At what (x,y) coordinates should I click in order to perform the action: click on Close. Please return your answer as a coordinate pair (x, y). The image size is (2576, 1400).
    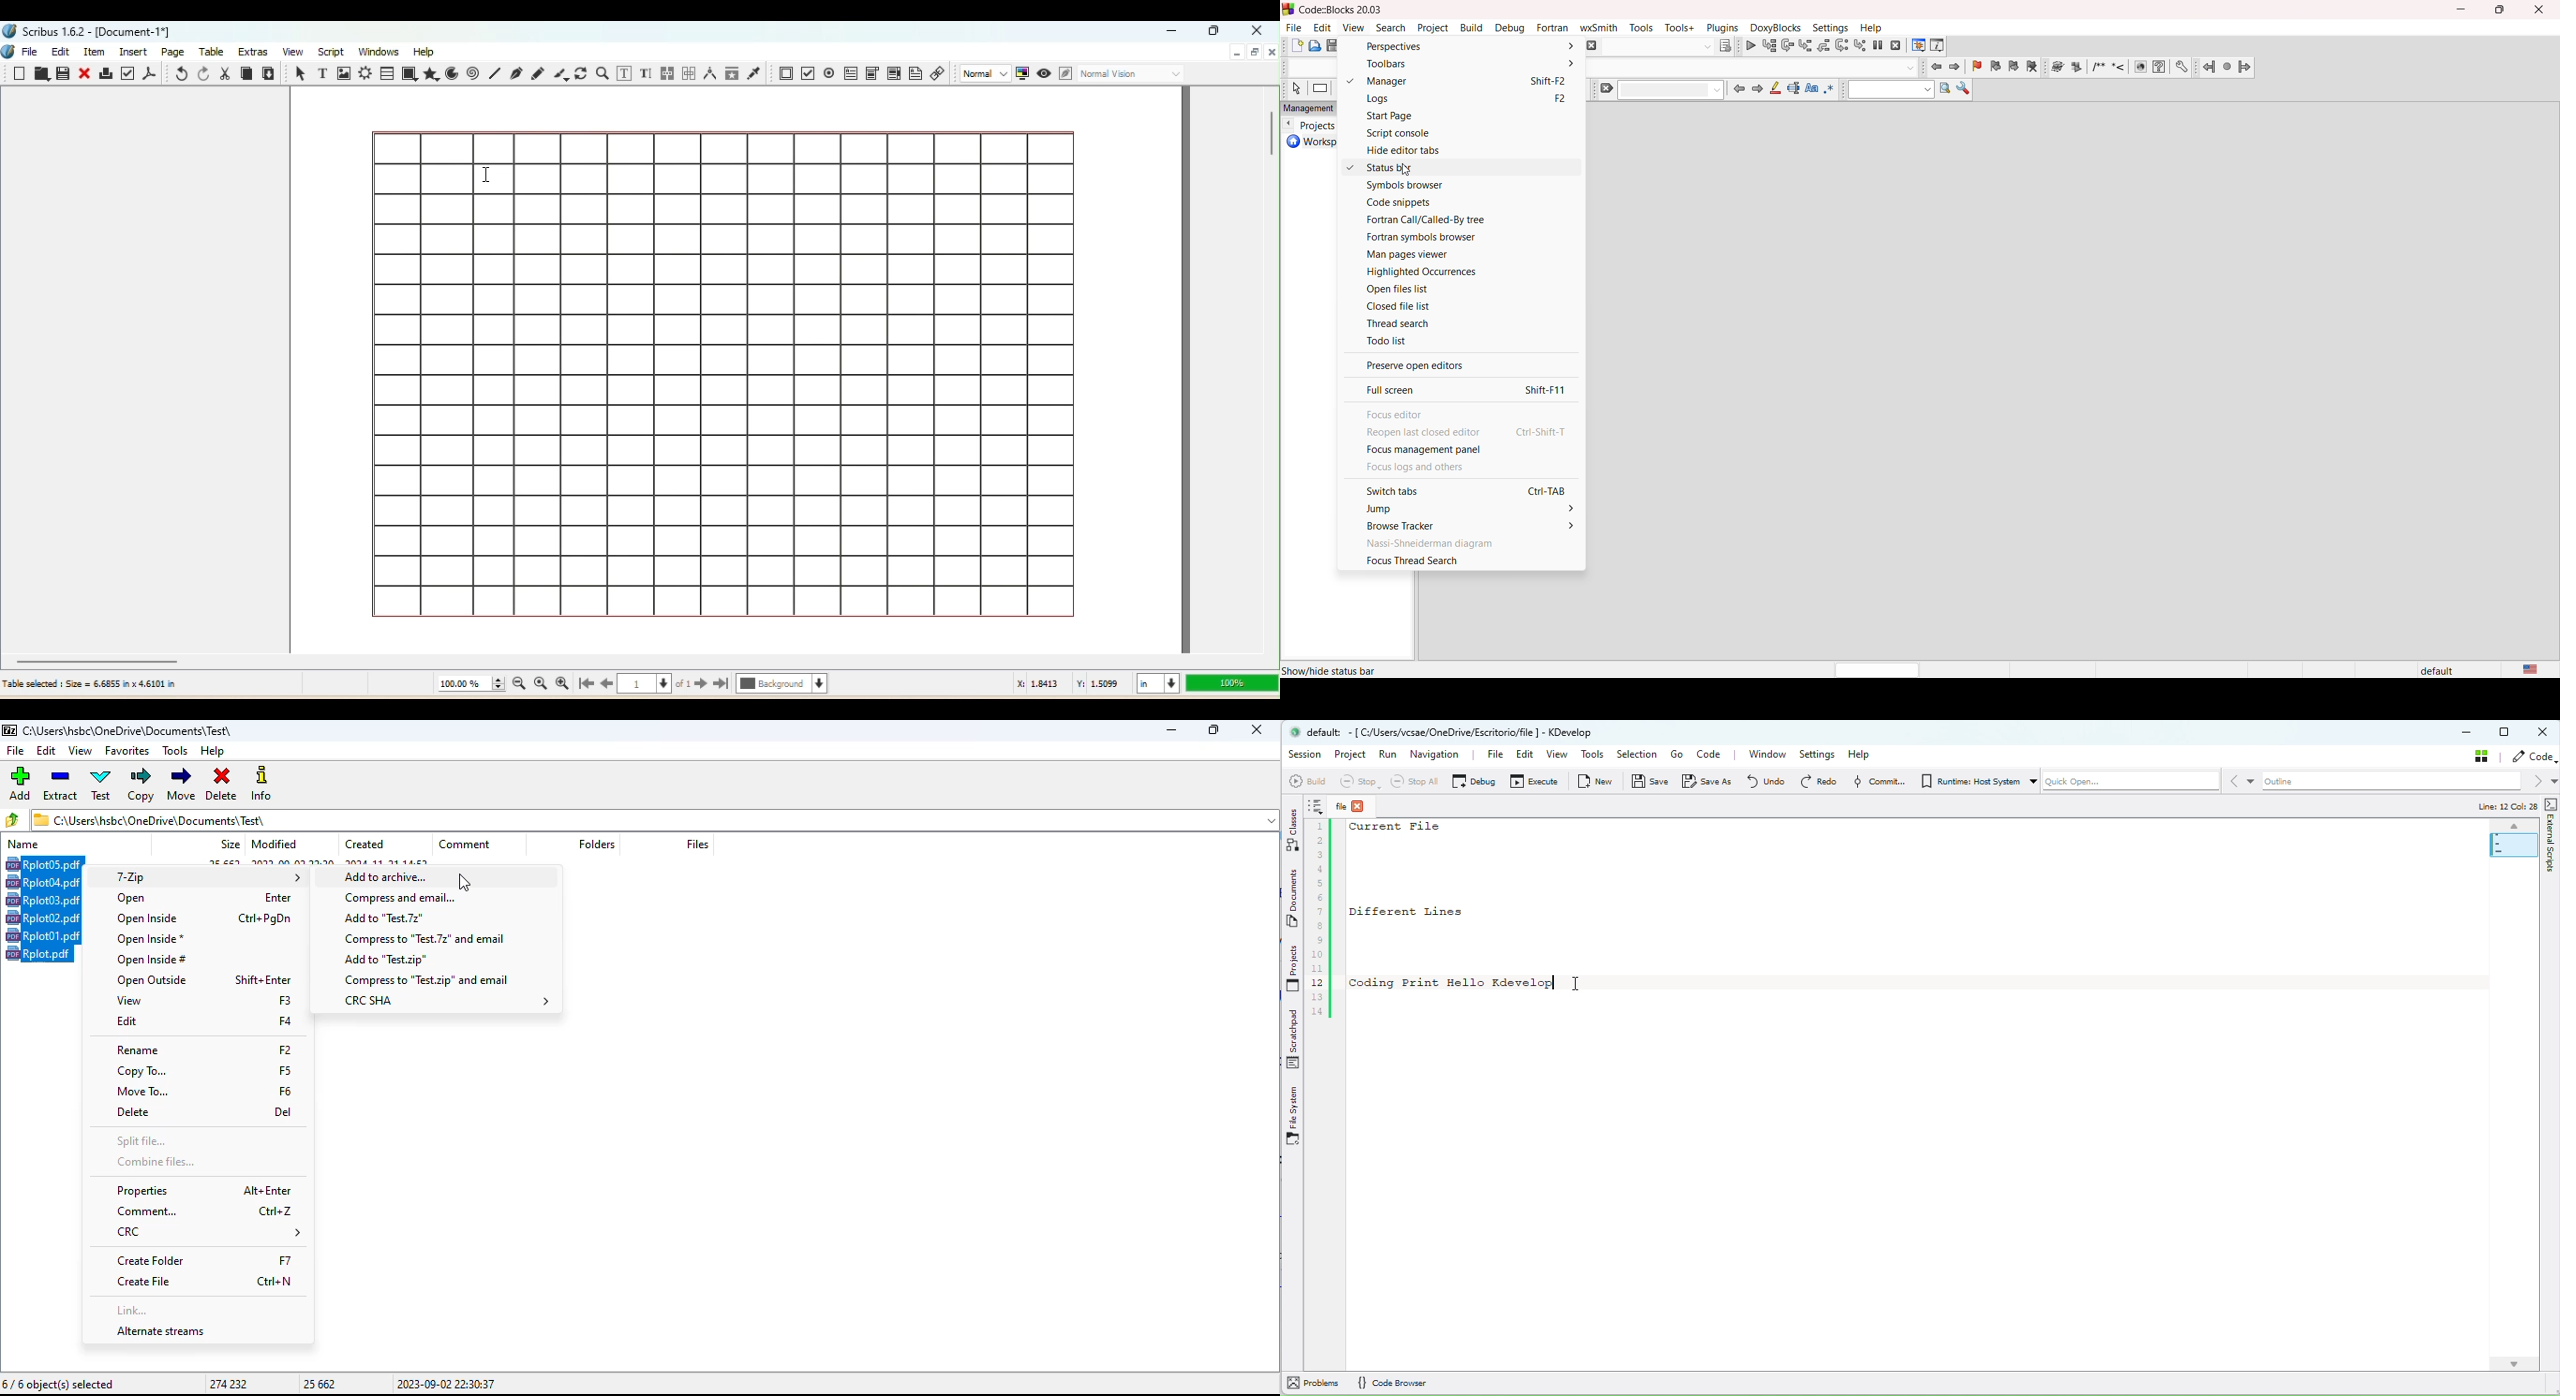
    Looking at the image, I should click on (1254, 29).